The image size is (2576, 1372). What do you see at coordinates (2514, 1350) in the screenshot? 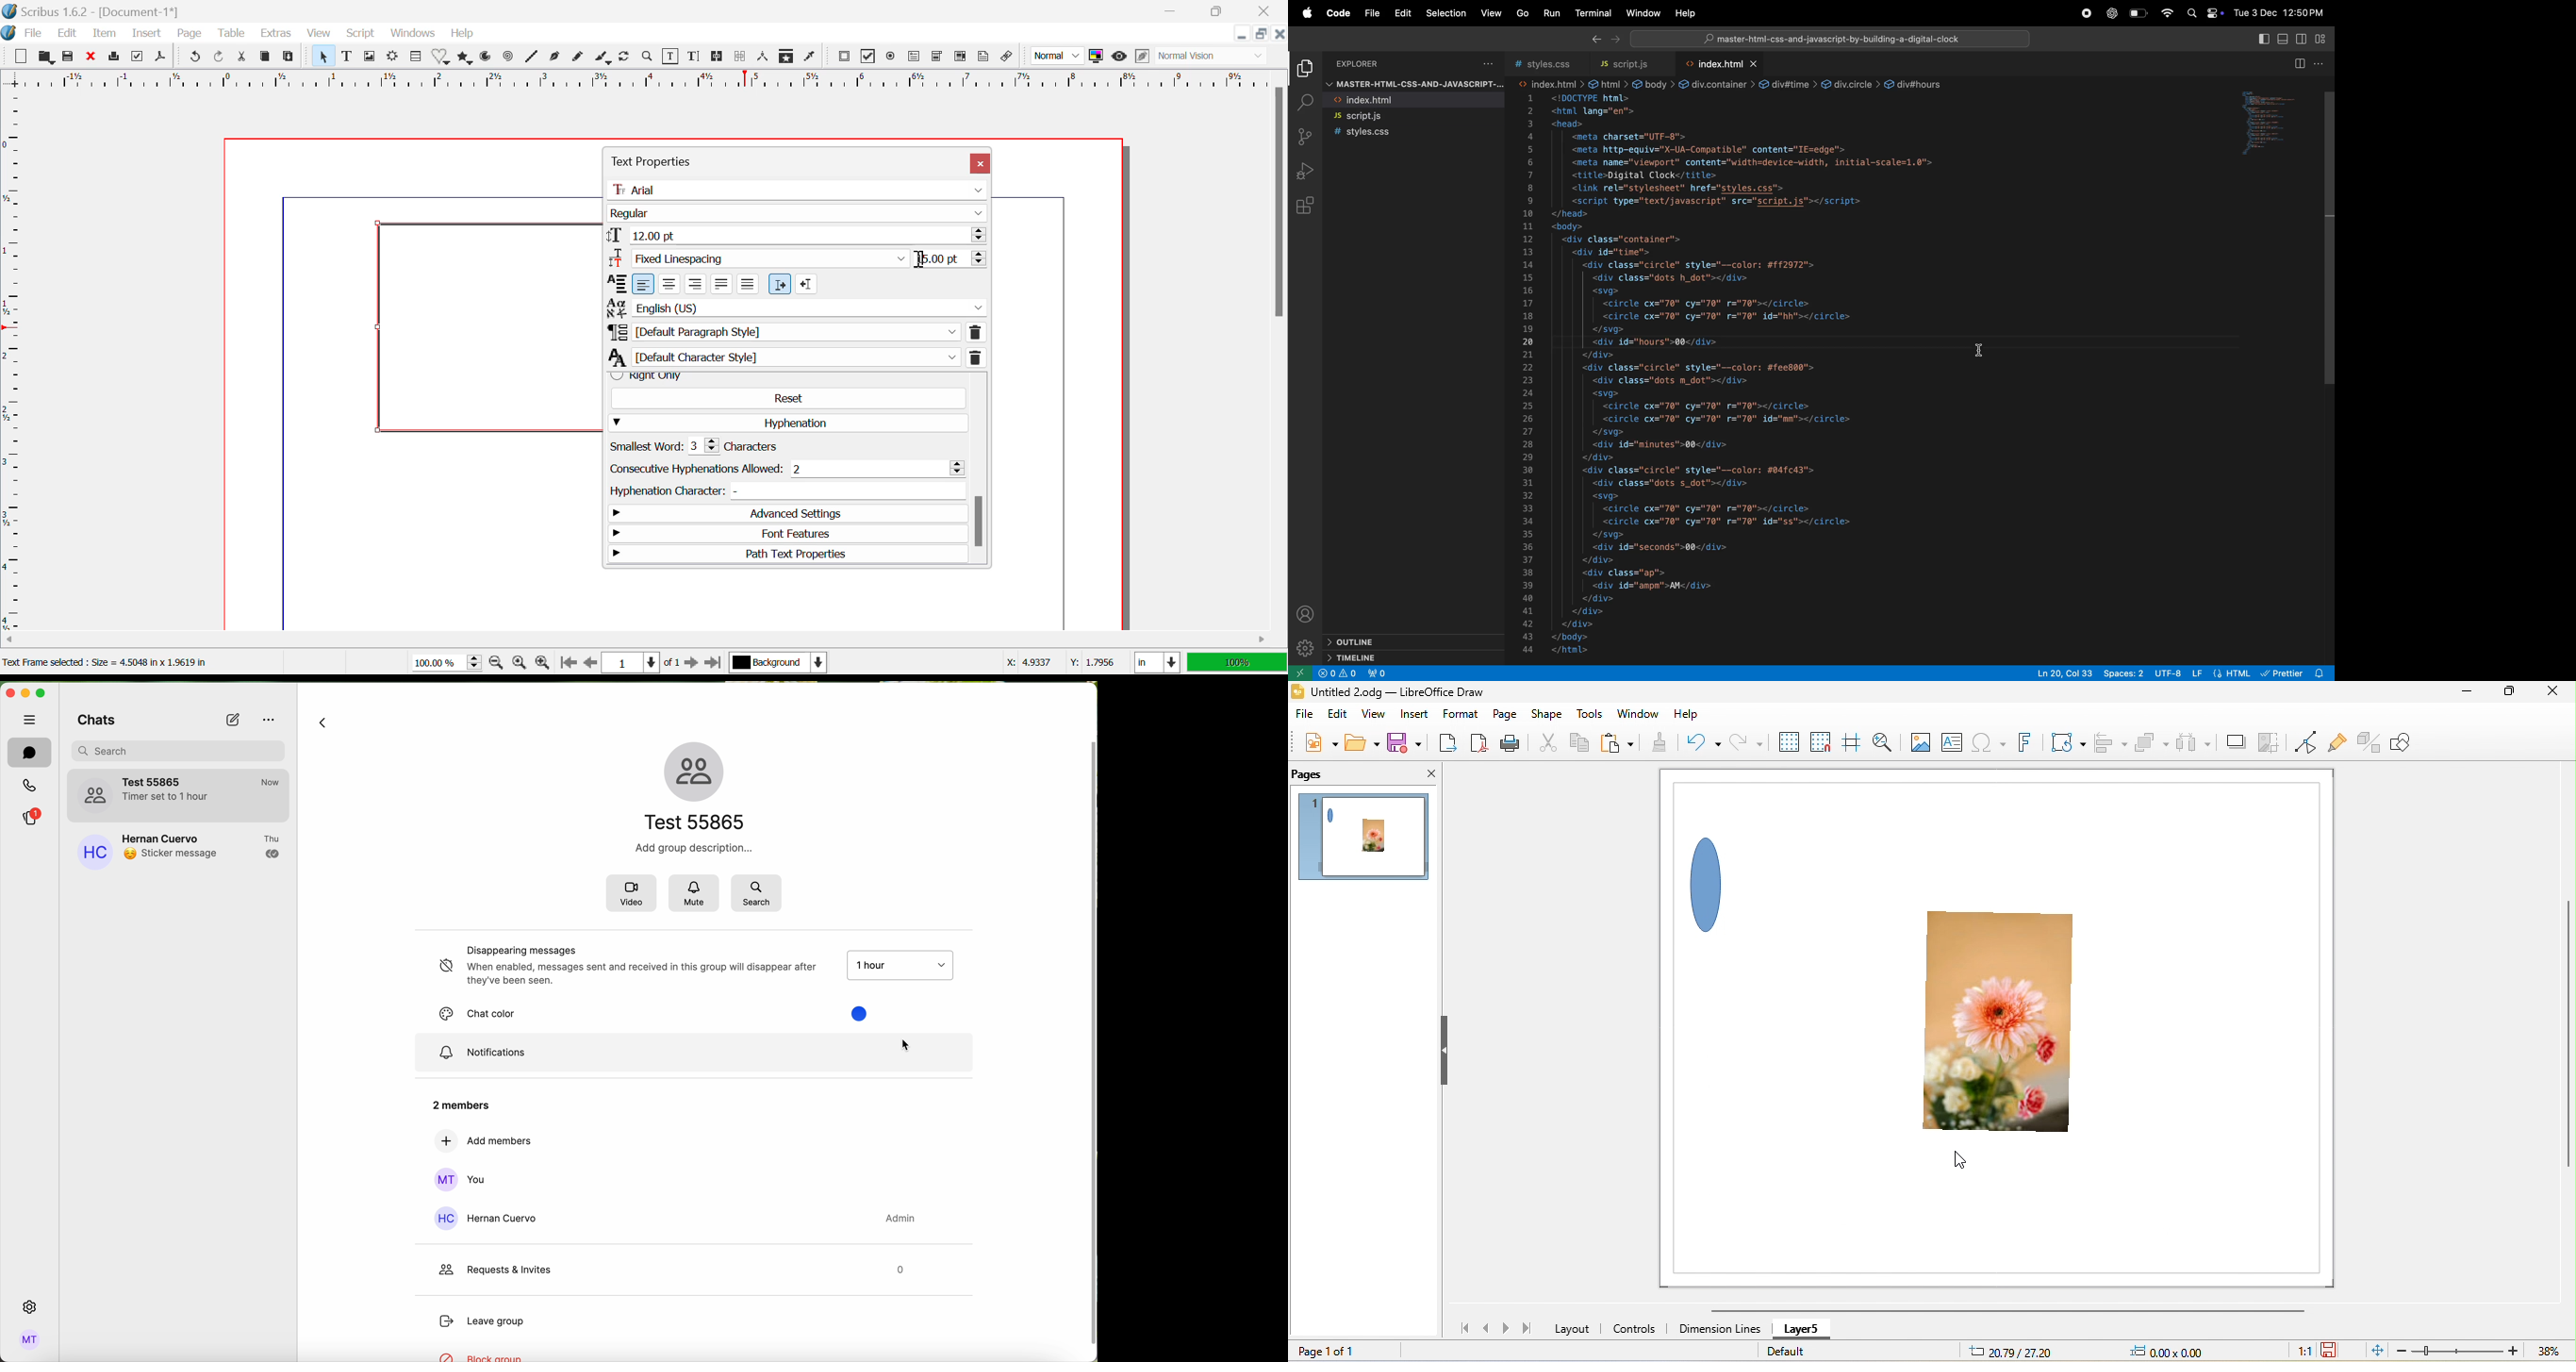
I see `zoom in` at bounding box center [2514, 1350].